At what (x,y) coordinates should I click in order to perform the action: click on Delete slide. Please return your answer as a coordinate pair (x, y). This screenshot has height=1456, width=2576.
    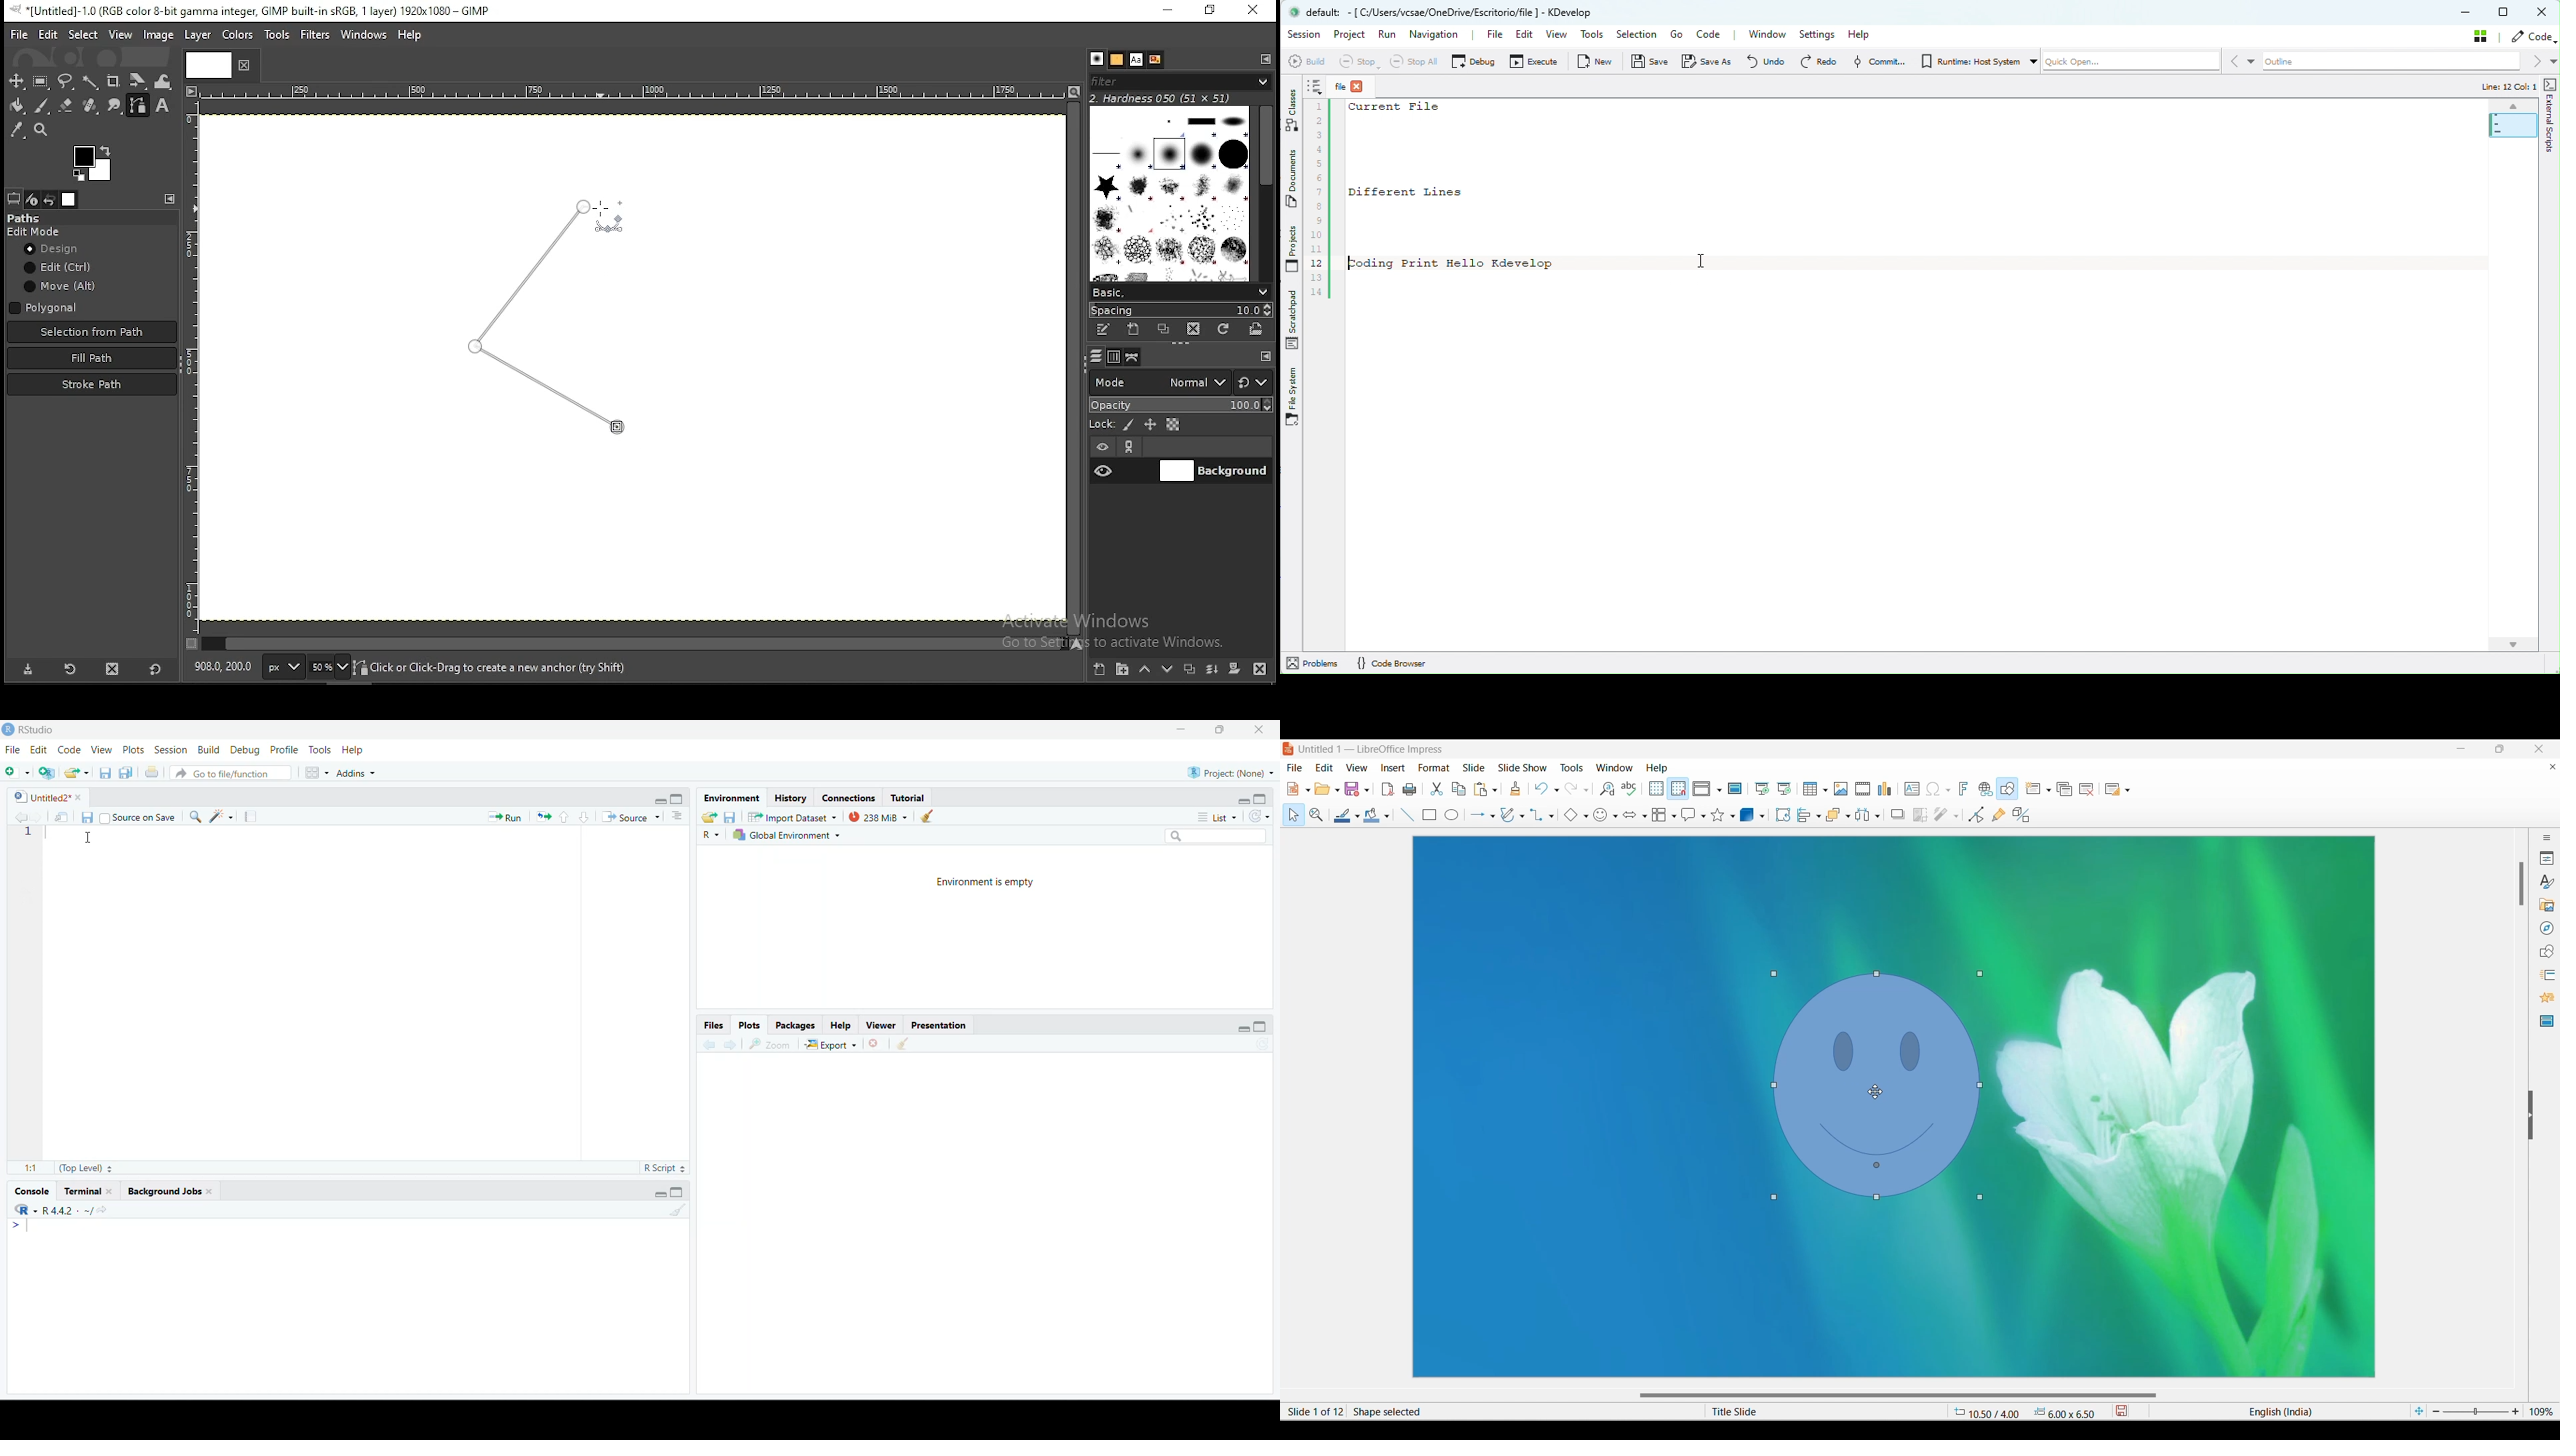
    Looking at the image, I should click on (2087, 789).